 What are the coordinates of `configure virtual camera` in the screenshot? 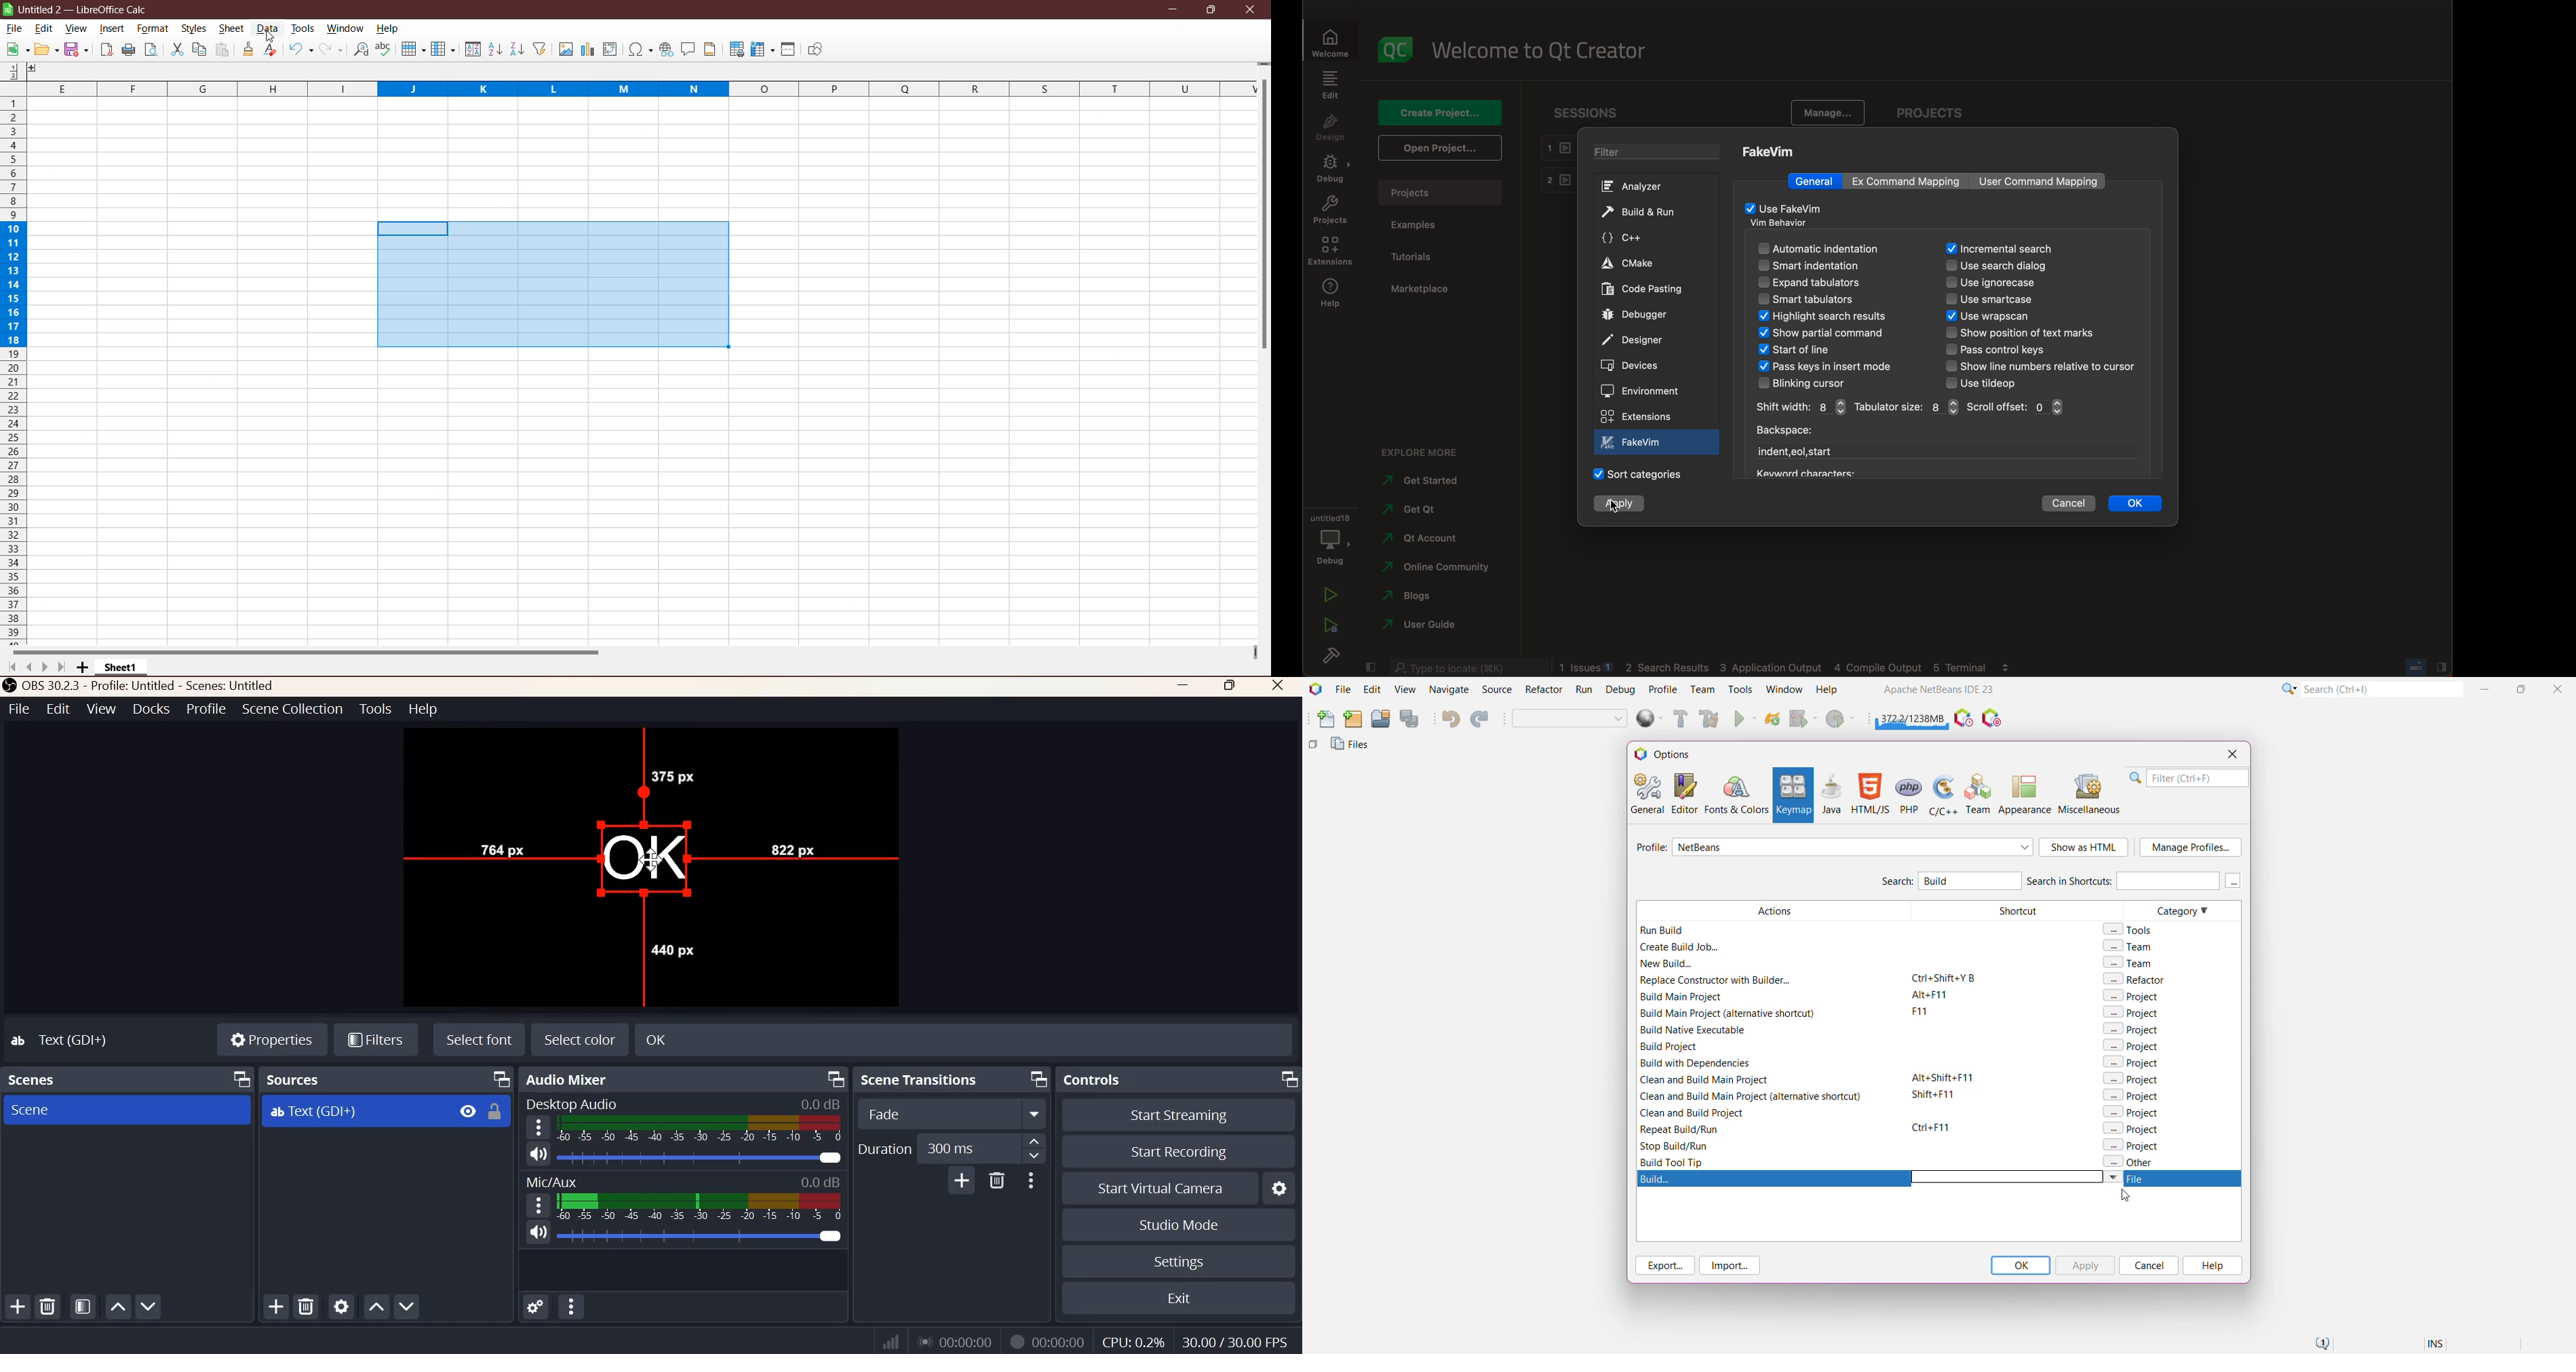 It's located at (1278, 1188).